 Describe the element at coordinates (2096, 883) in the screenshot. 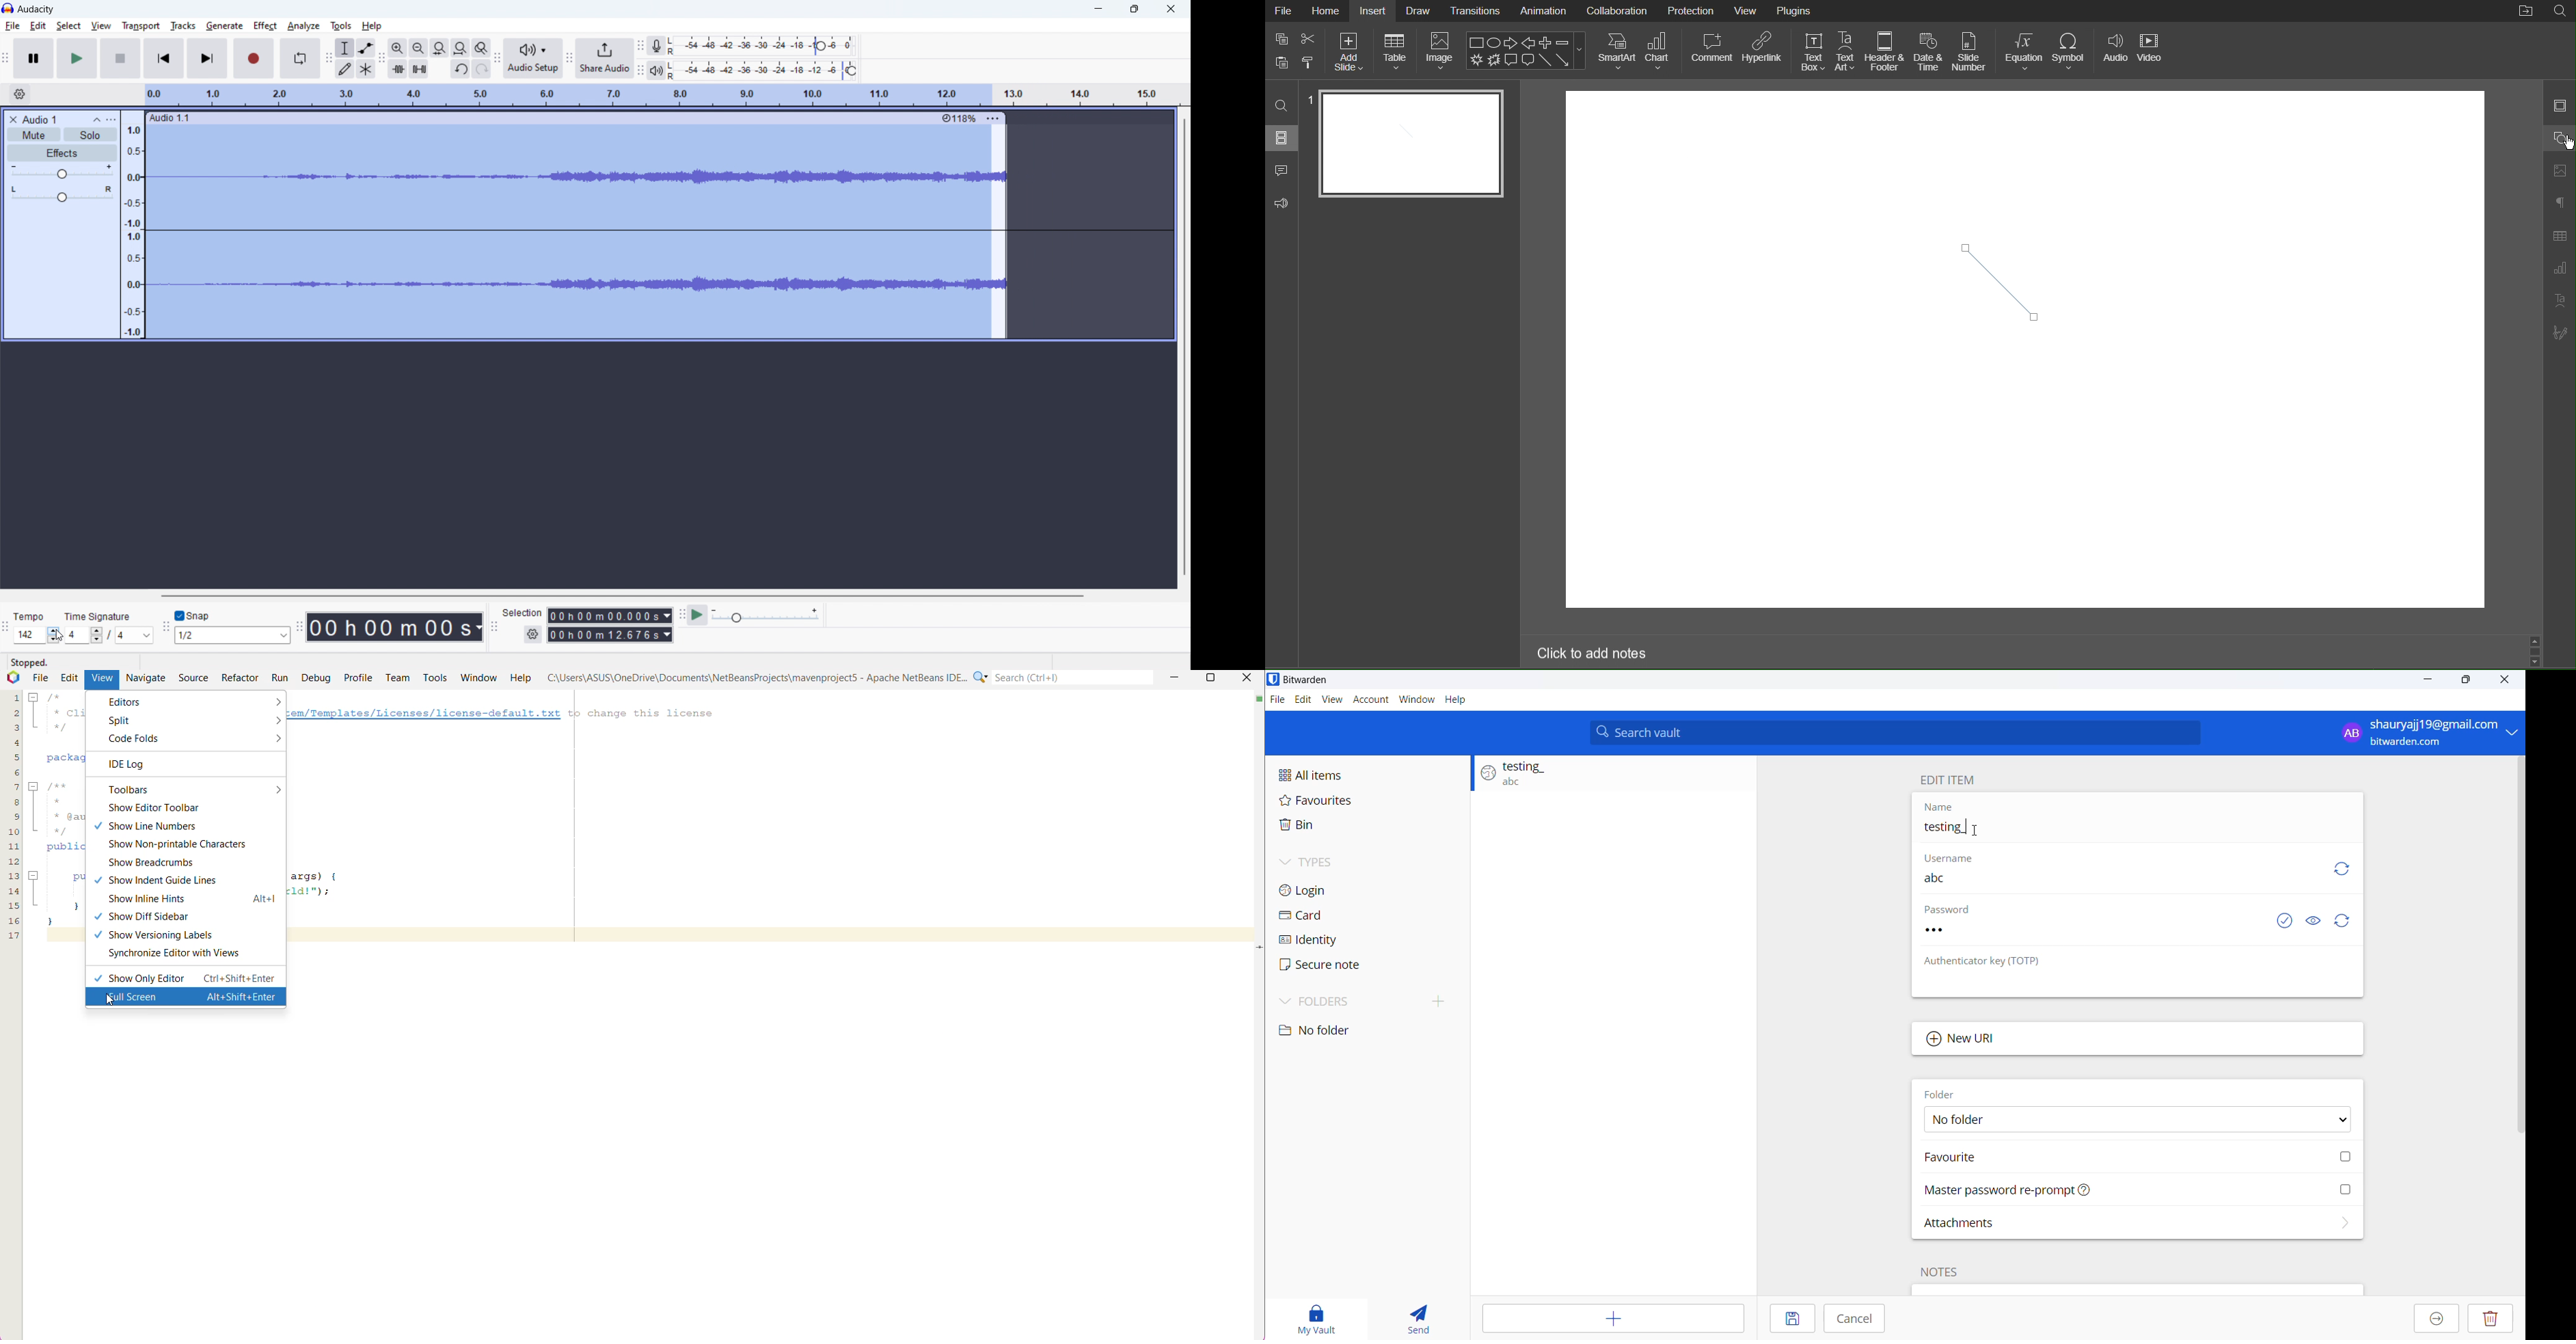

I see `User name` at that location.